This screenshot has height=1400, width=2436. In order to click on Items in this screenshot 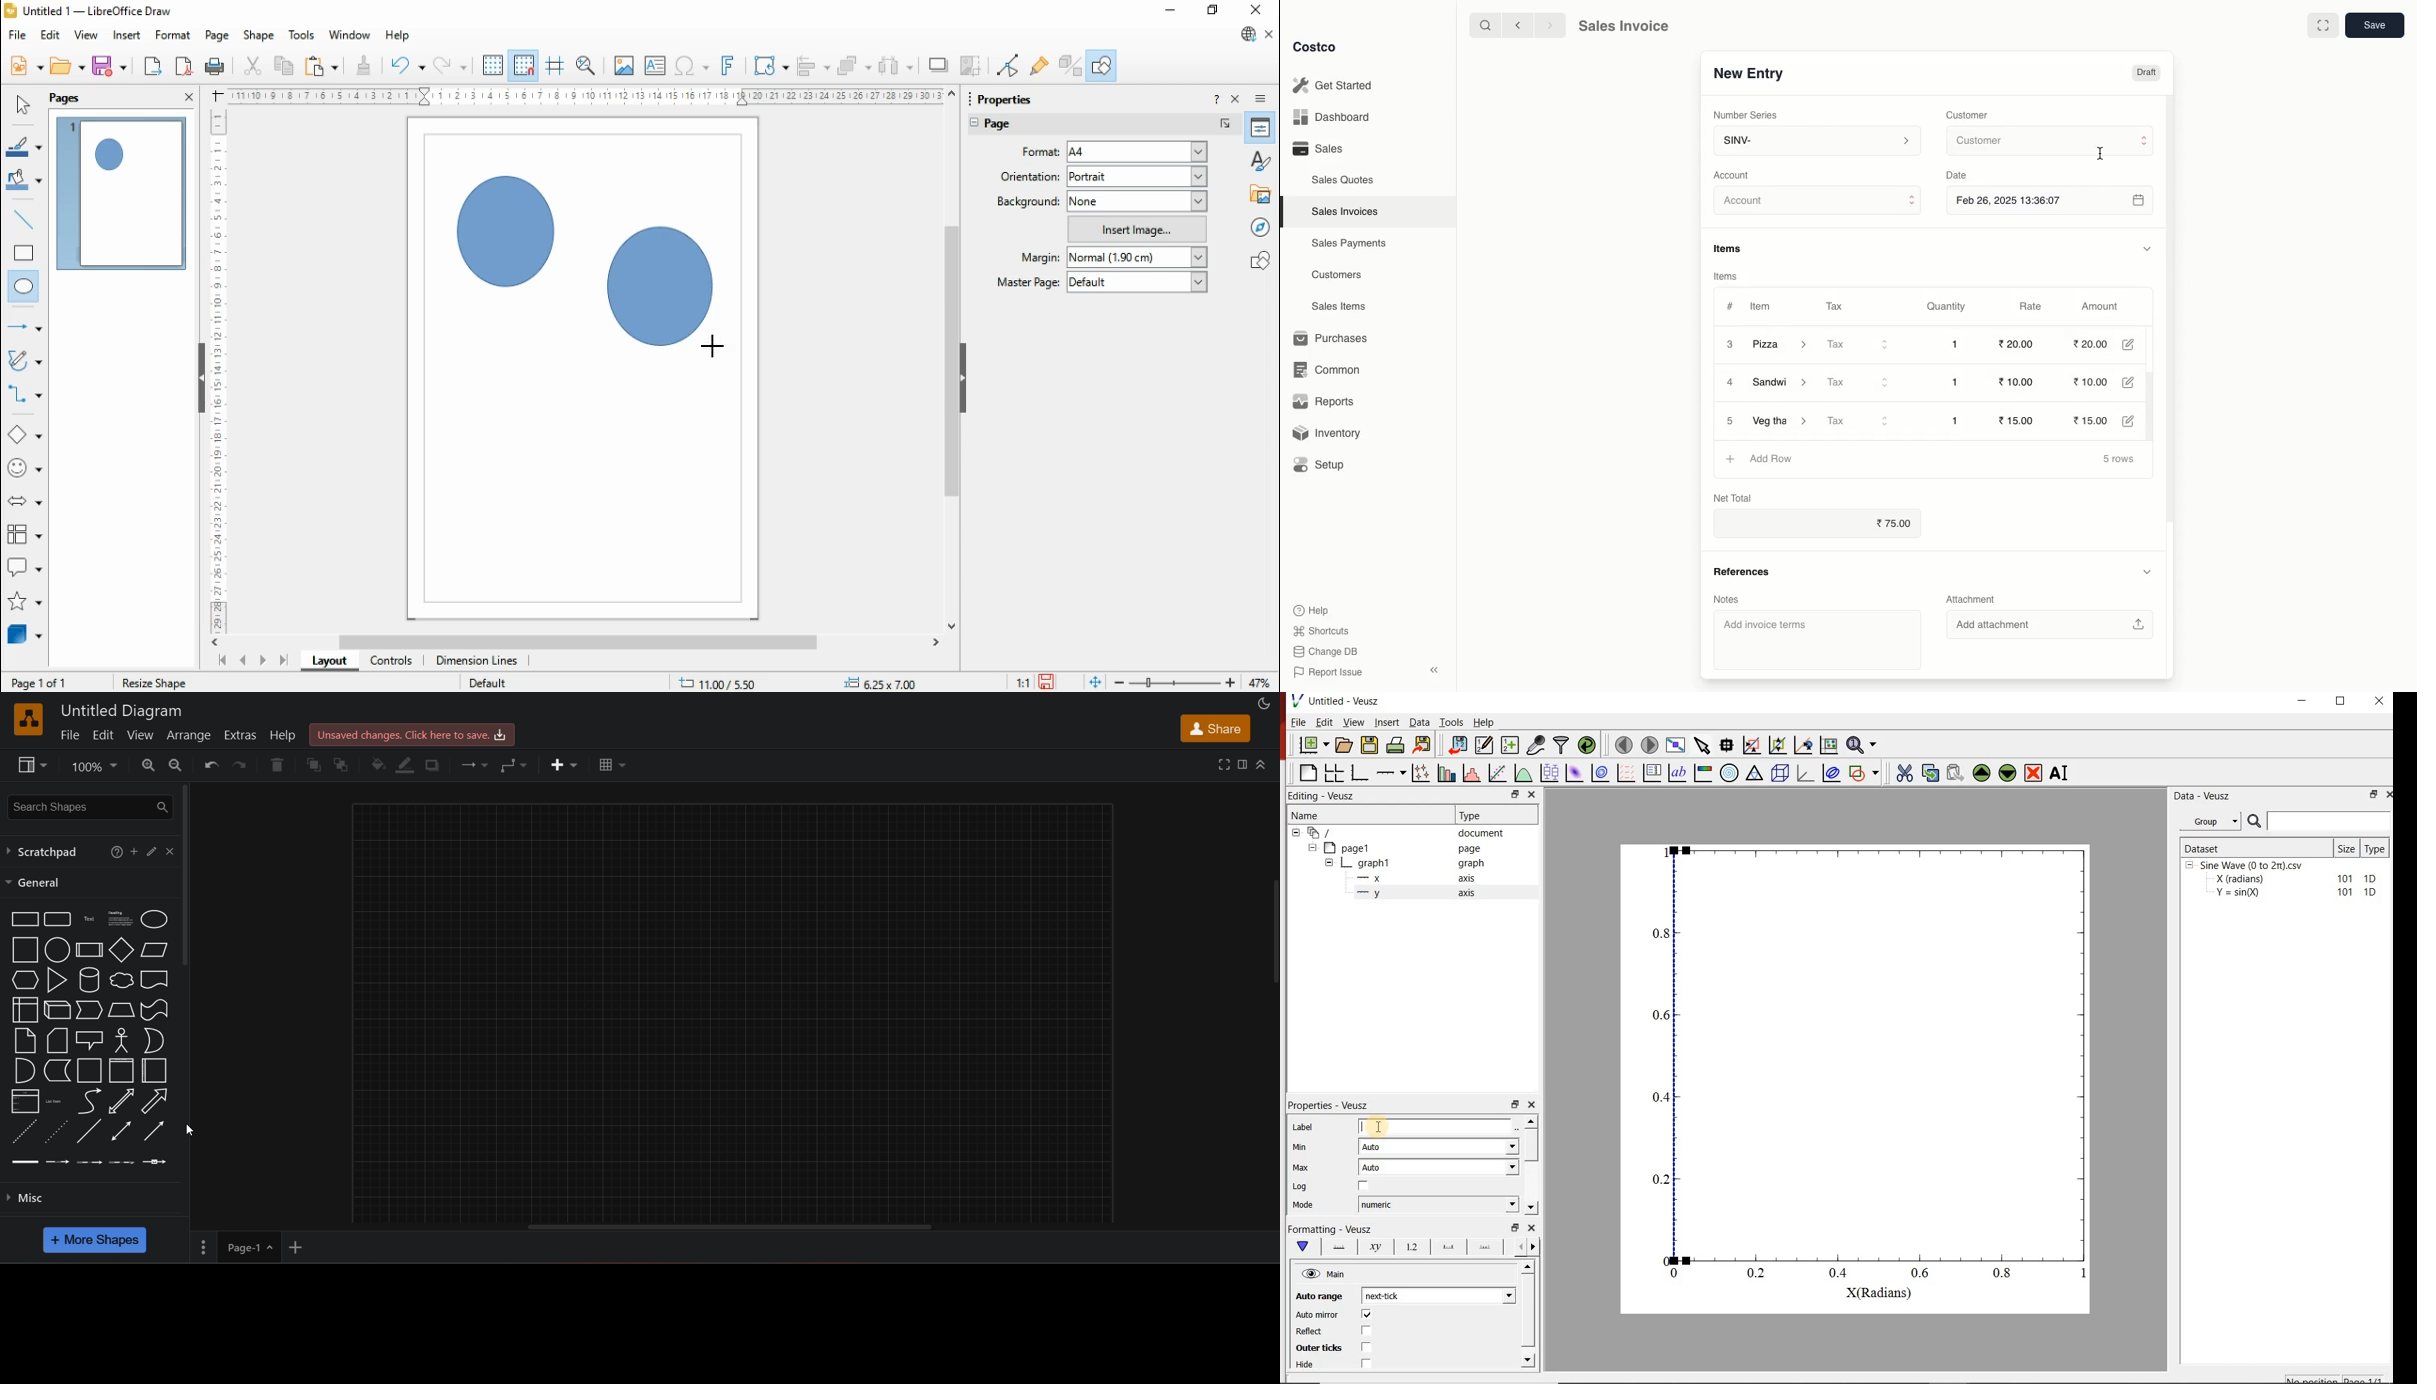, I will do `click(1733, 248)`.